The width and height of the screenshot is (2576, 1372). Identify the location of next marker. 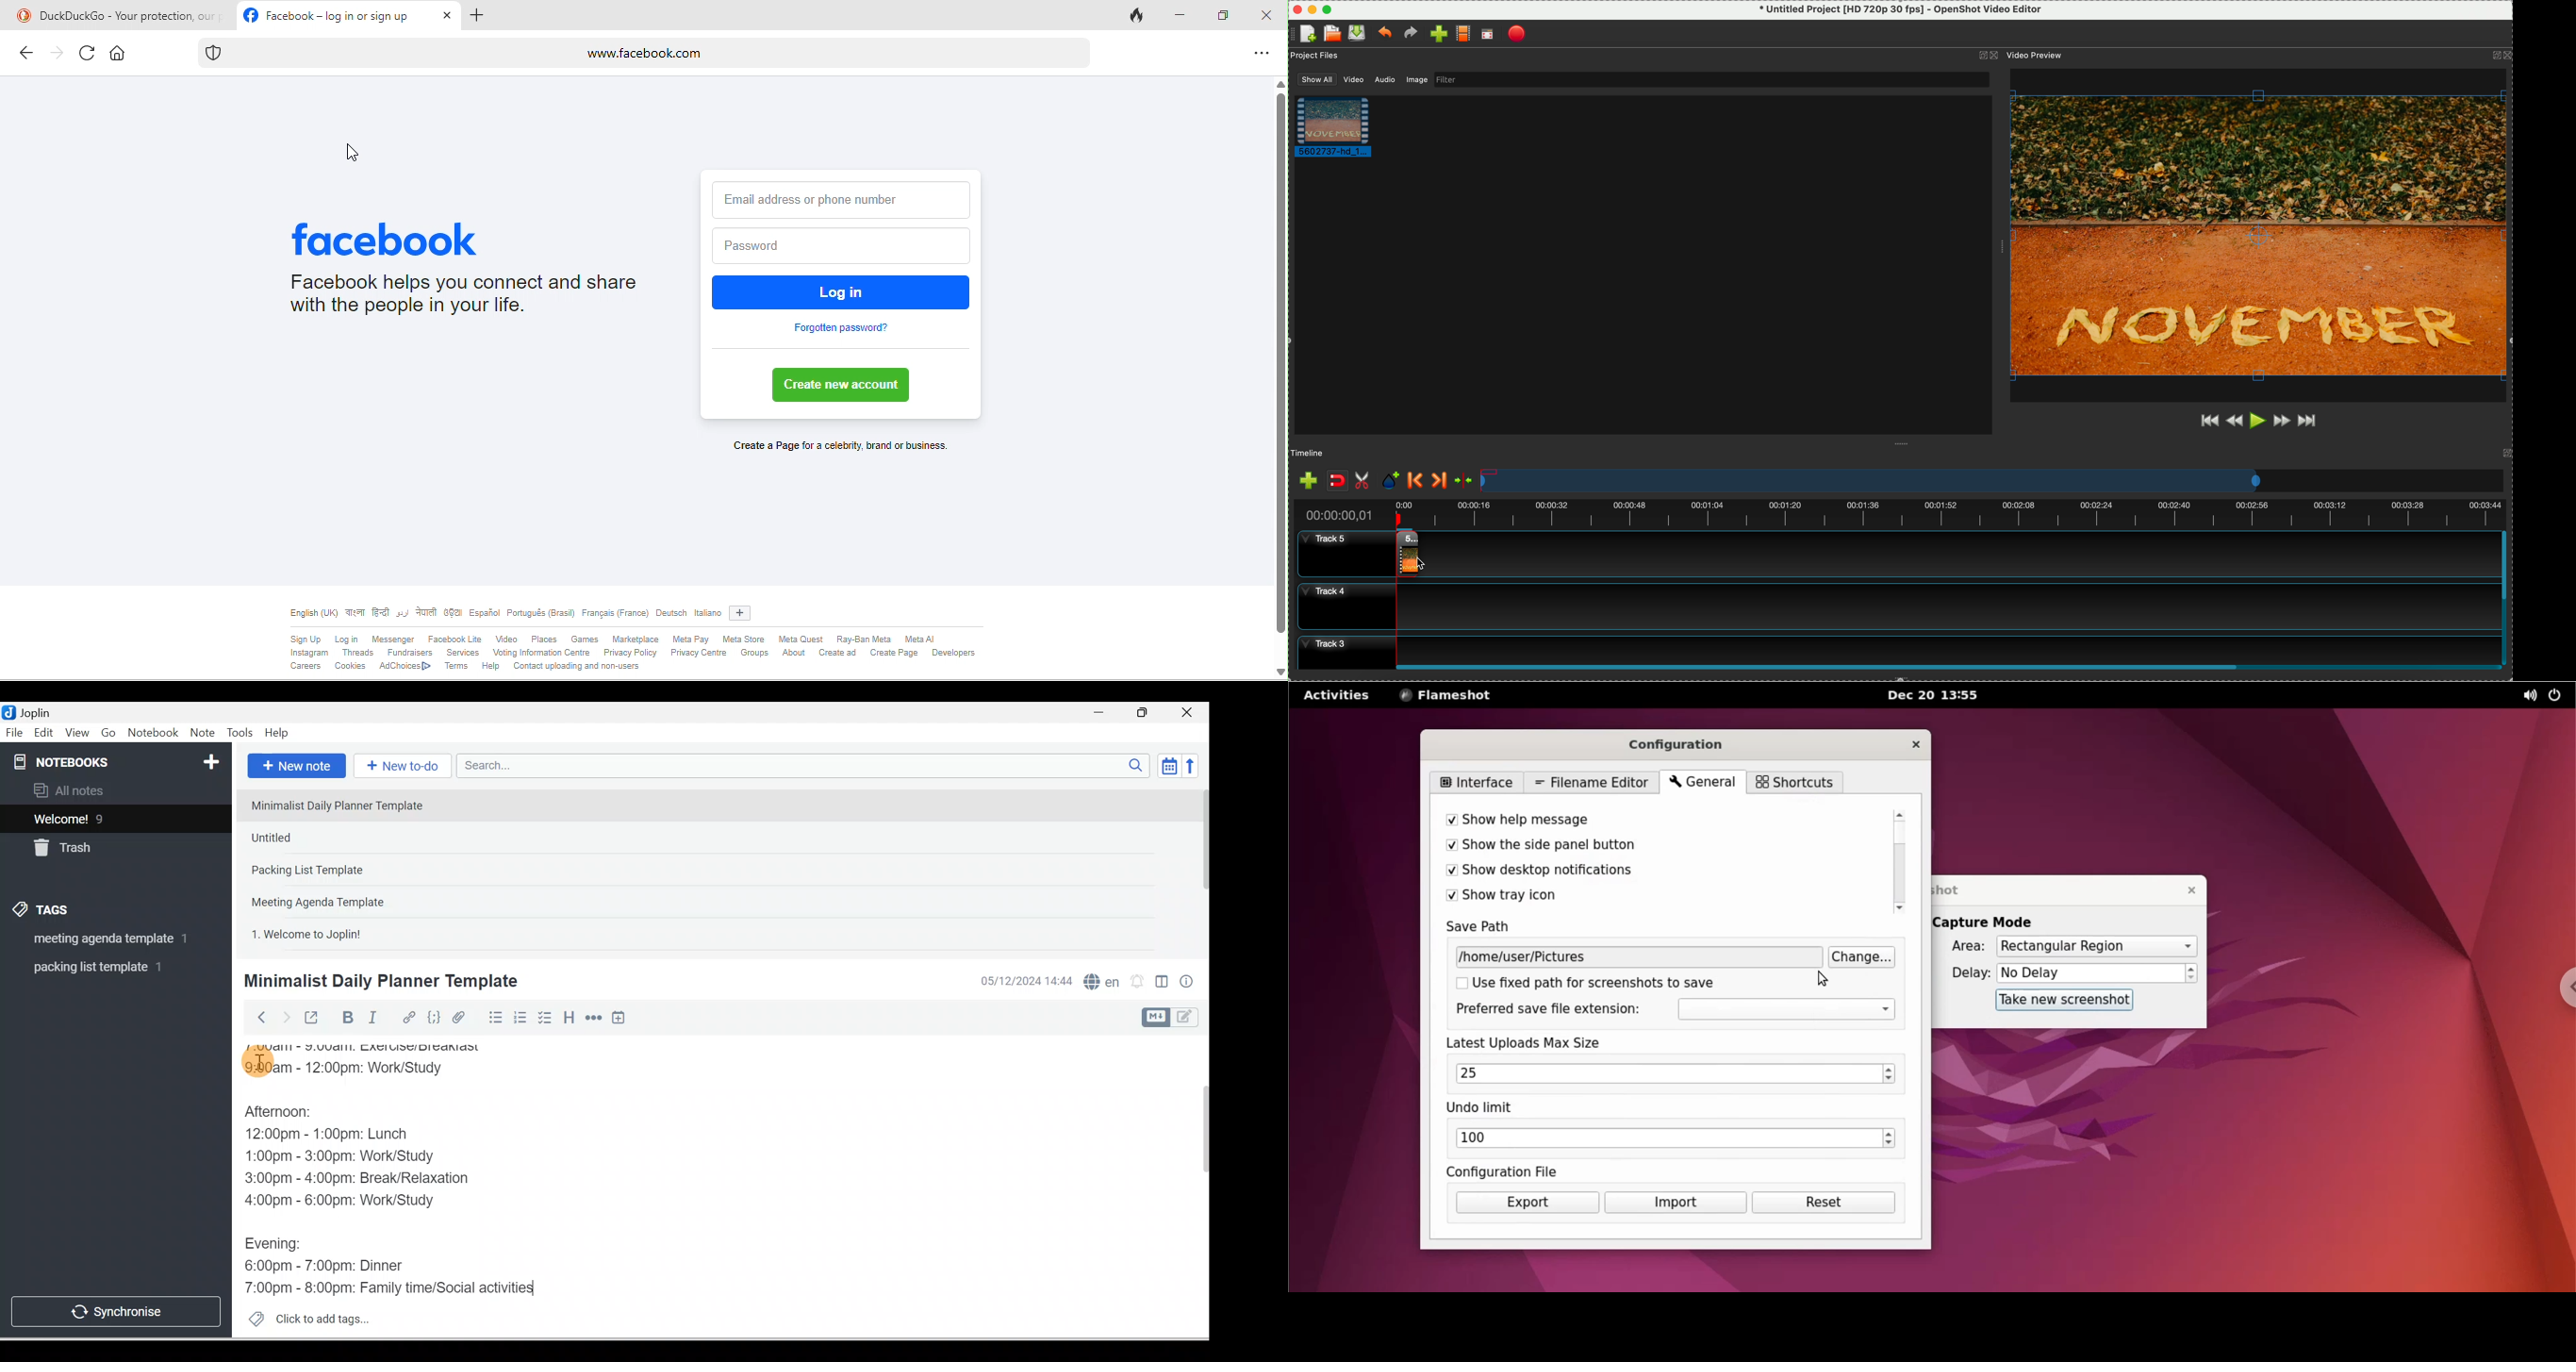
(1440, 480).